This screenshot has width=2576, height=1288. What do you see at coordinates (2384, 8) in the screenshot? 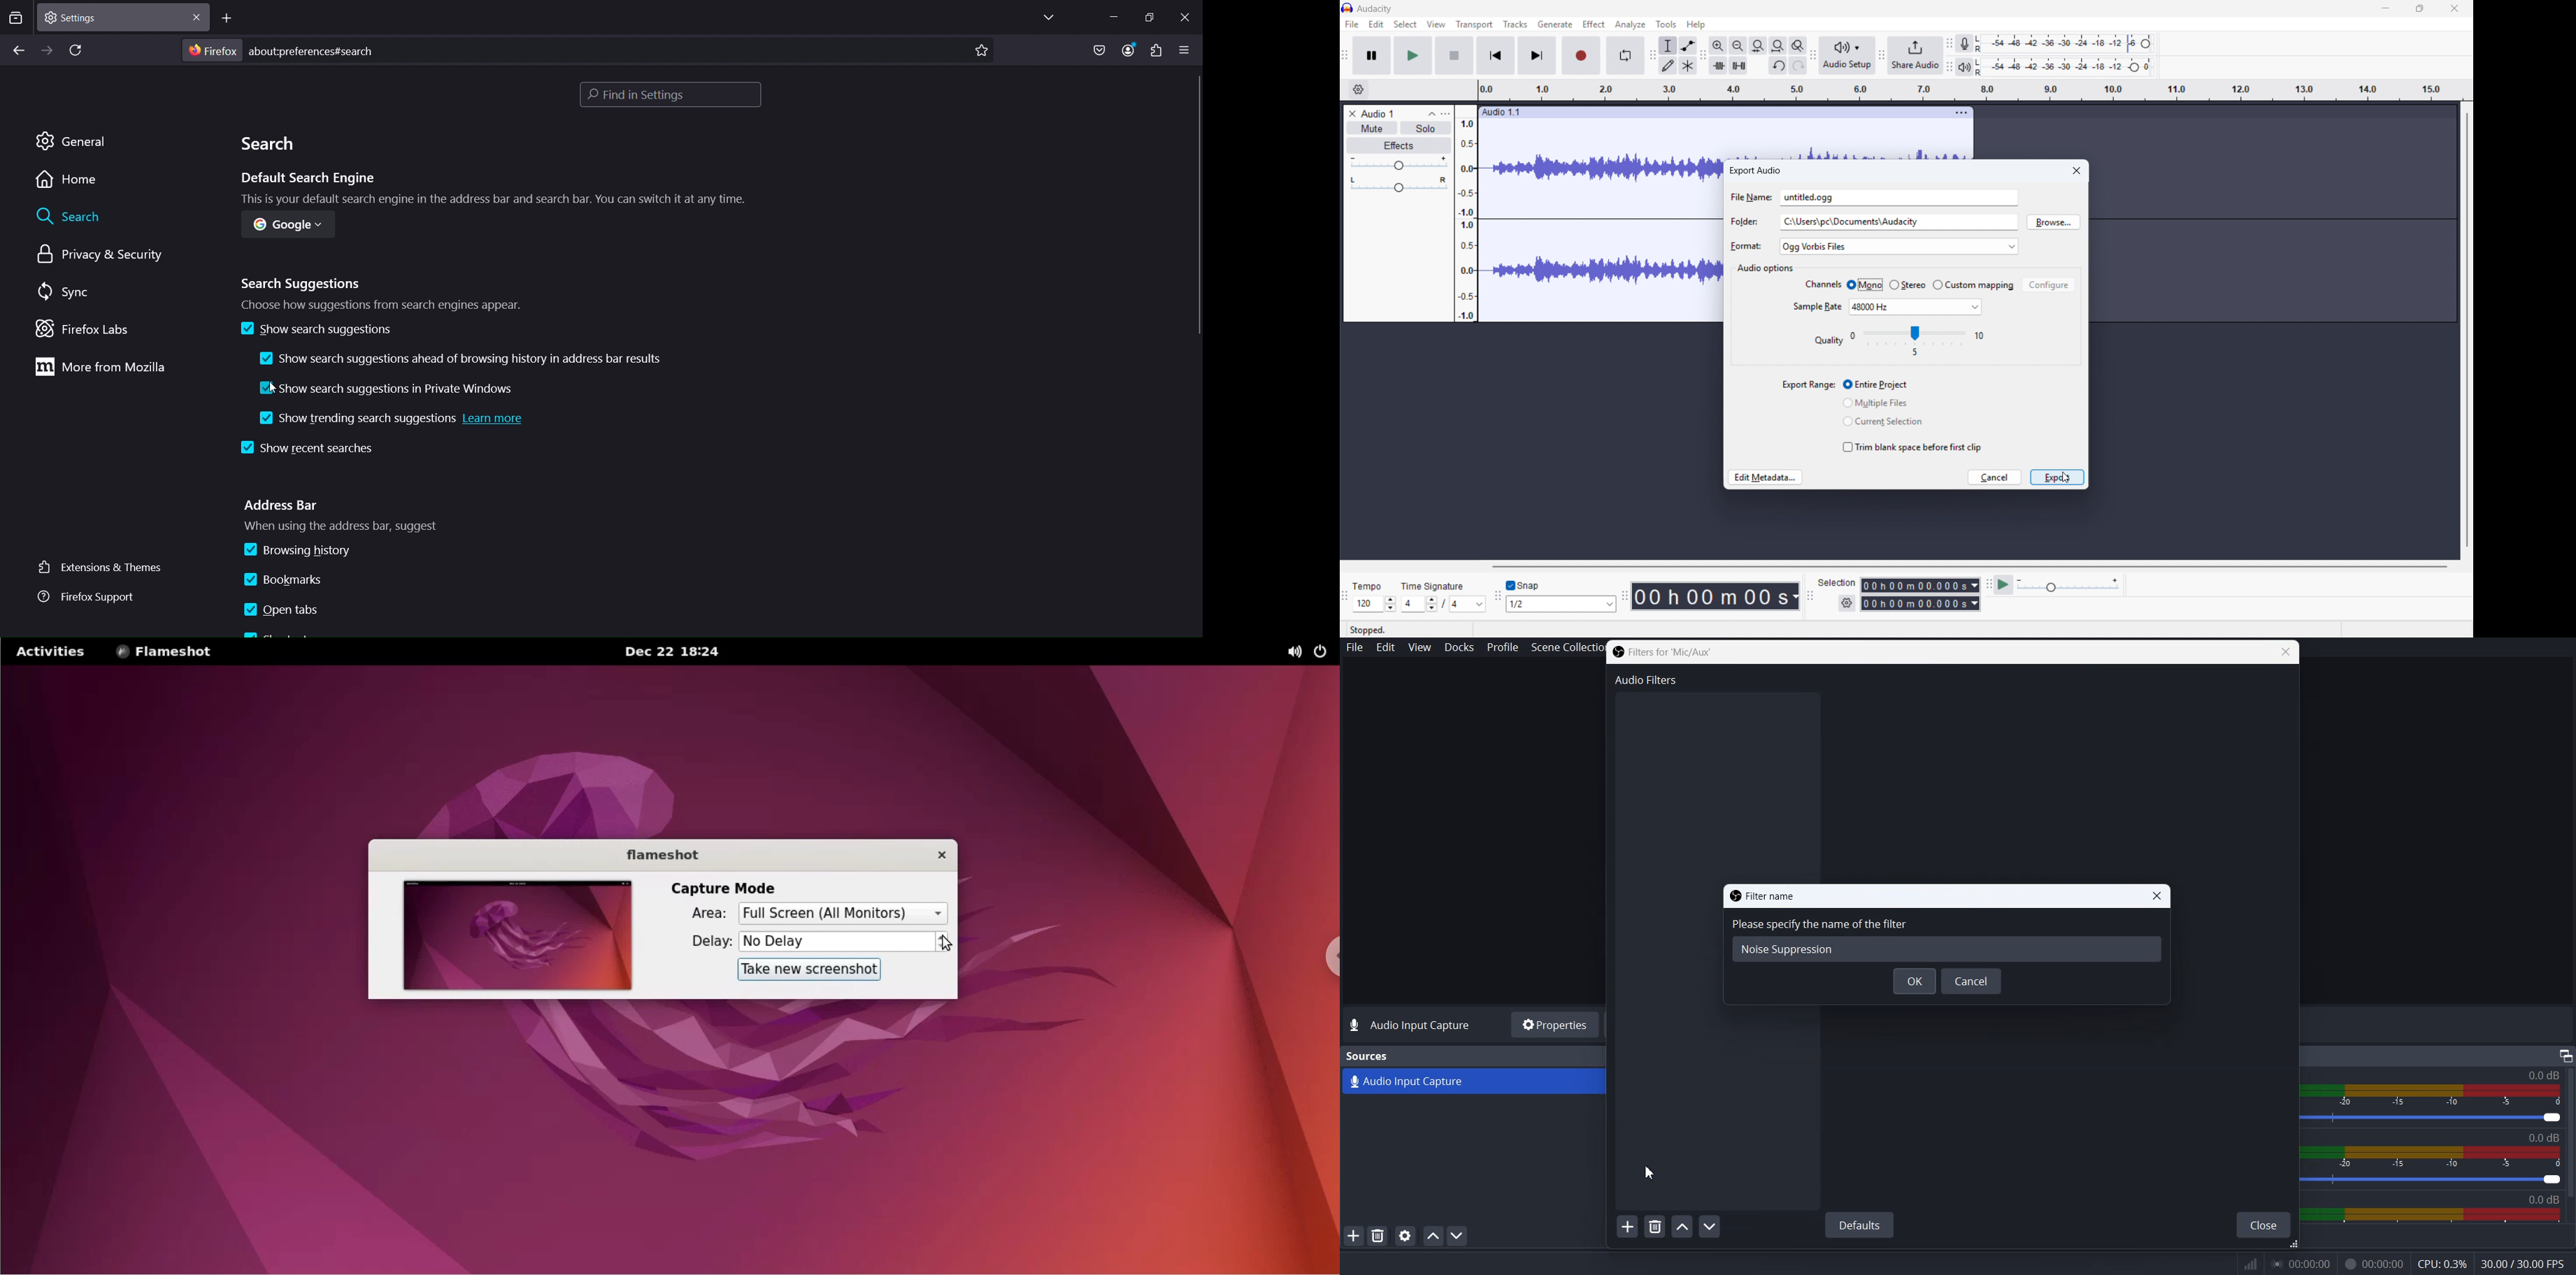
I see `minimise ` at bounding box center [2384, 8].